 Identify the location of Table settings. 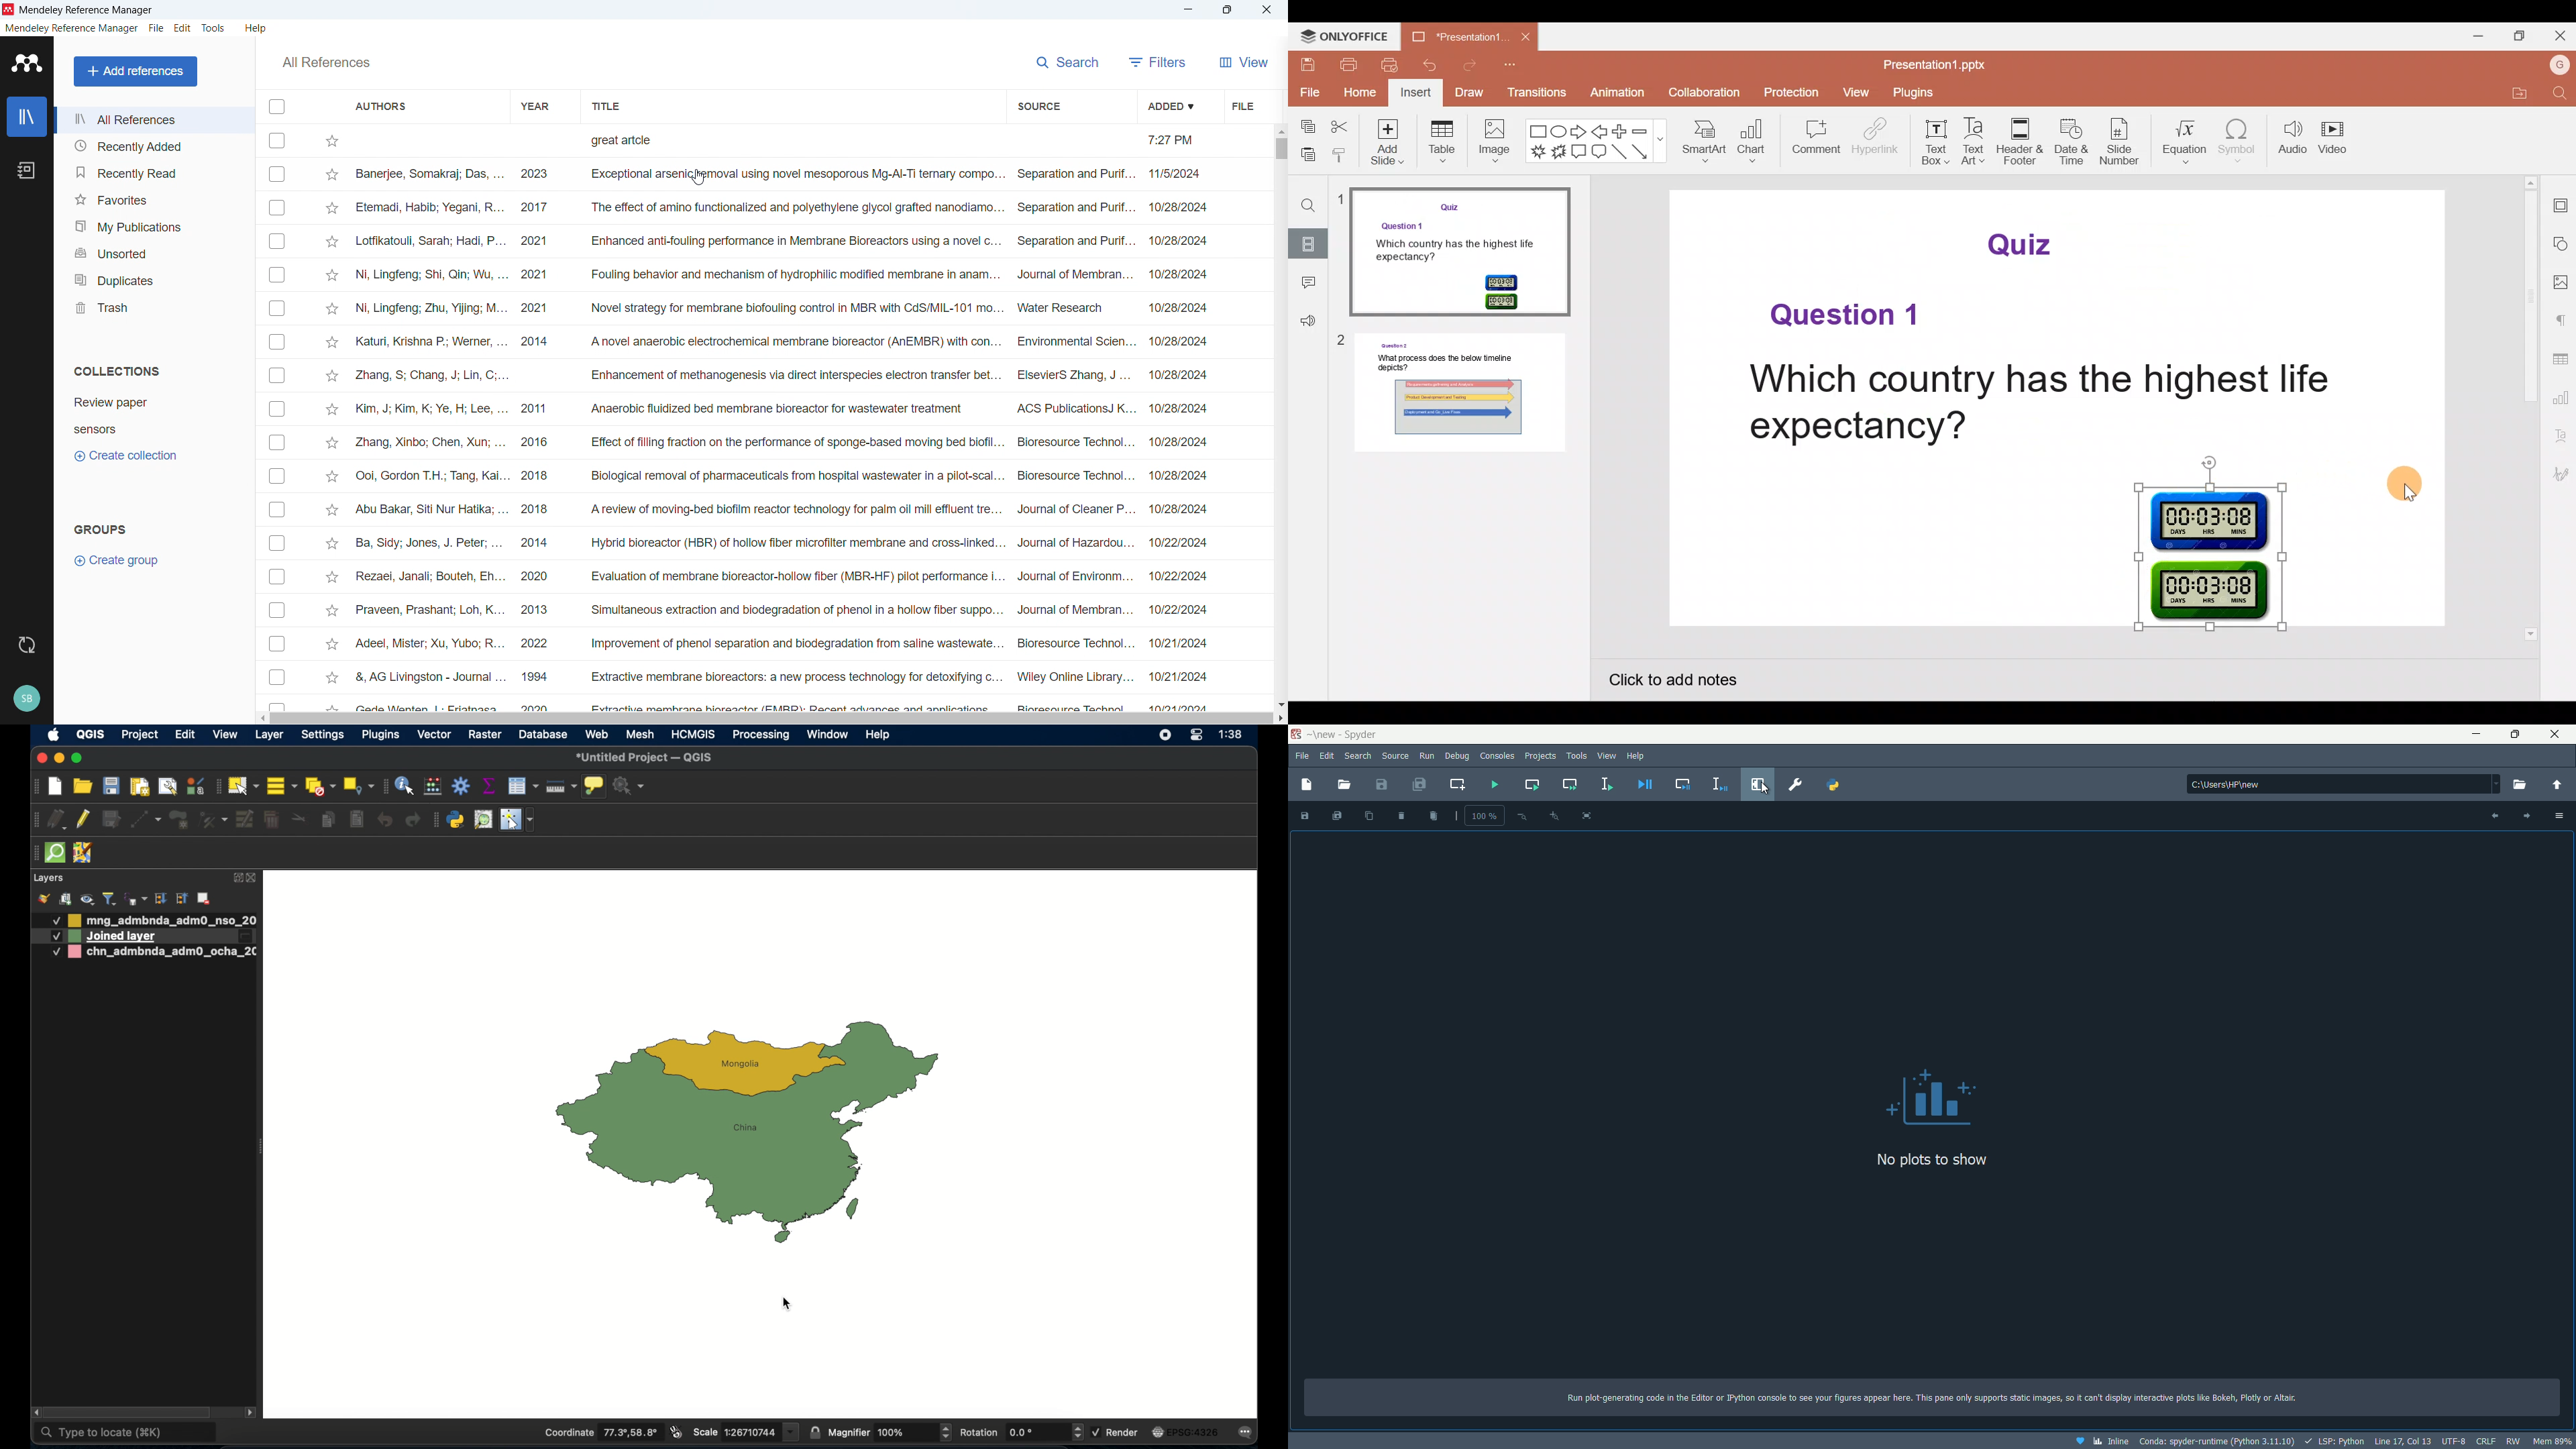
(2560, 361).